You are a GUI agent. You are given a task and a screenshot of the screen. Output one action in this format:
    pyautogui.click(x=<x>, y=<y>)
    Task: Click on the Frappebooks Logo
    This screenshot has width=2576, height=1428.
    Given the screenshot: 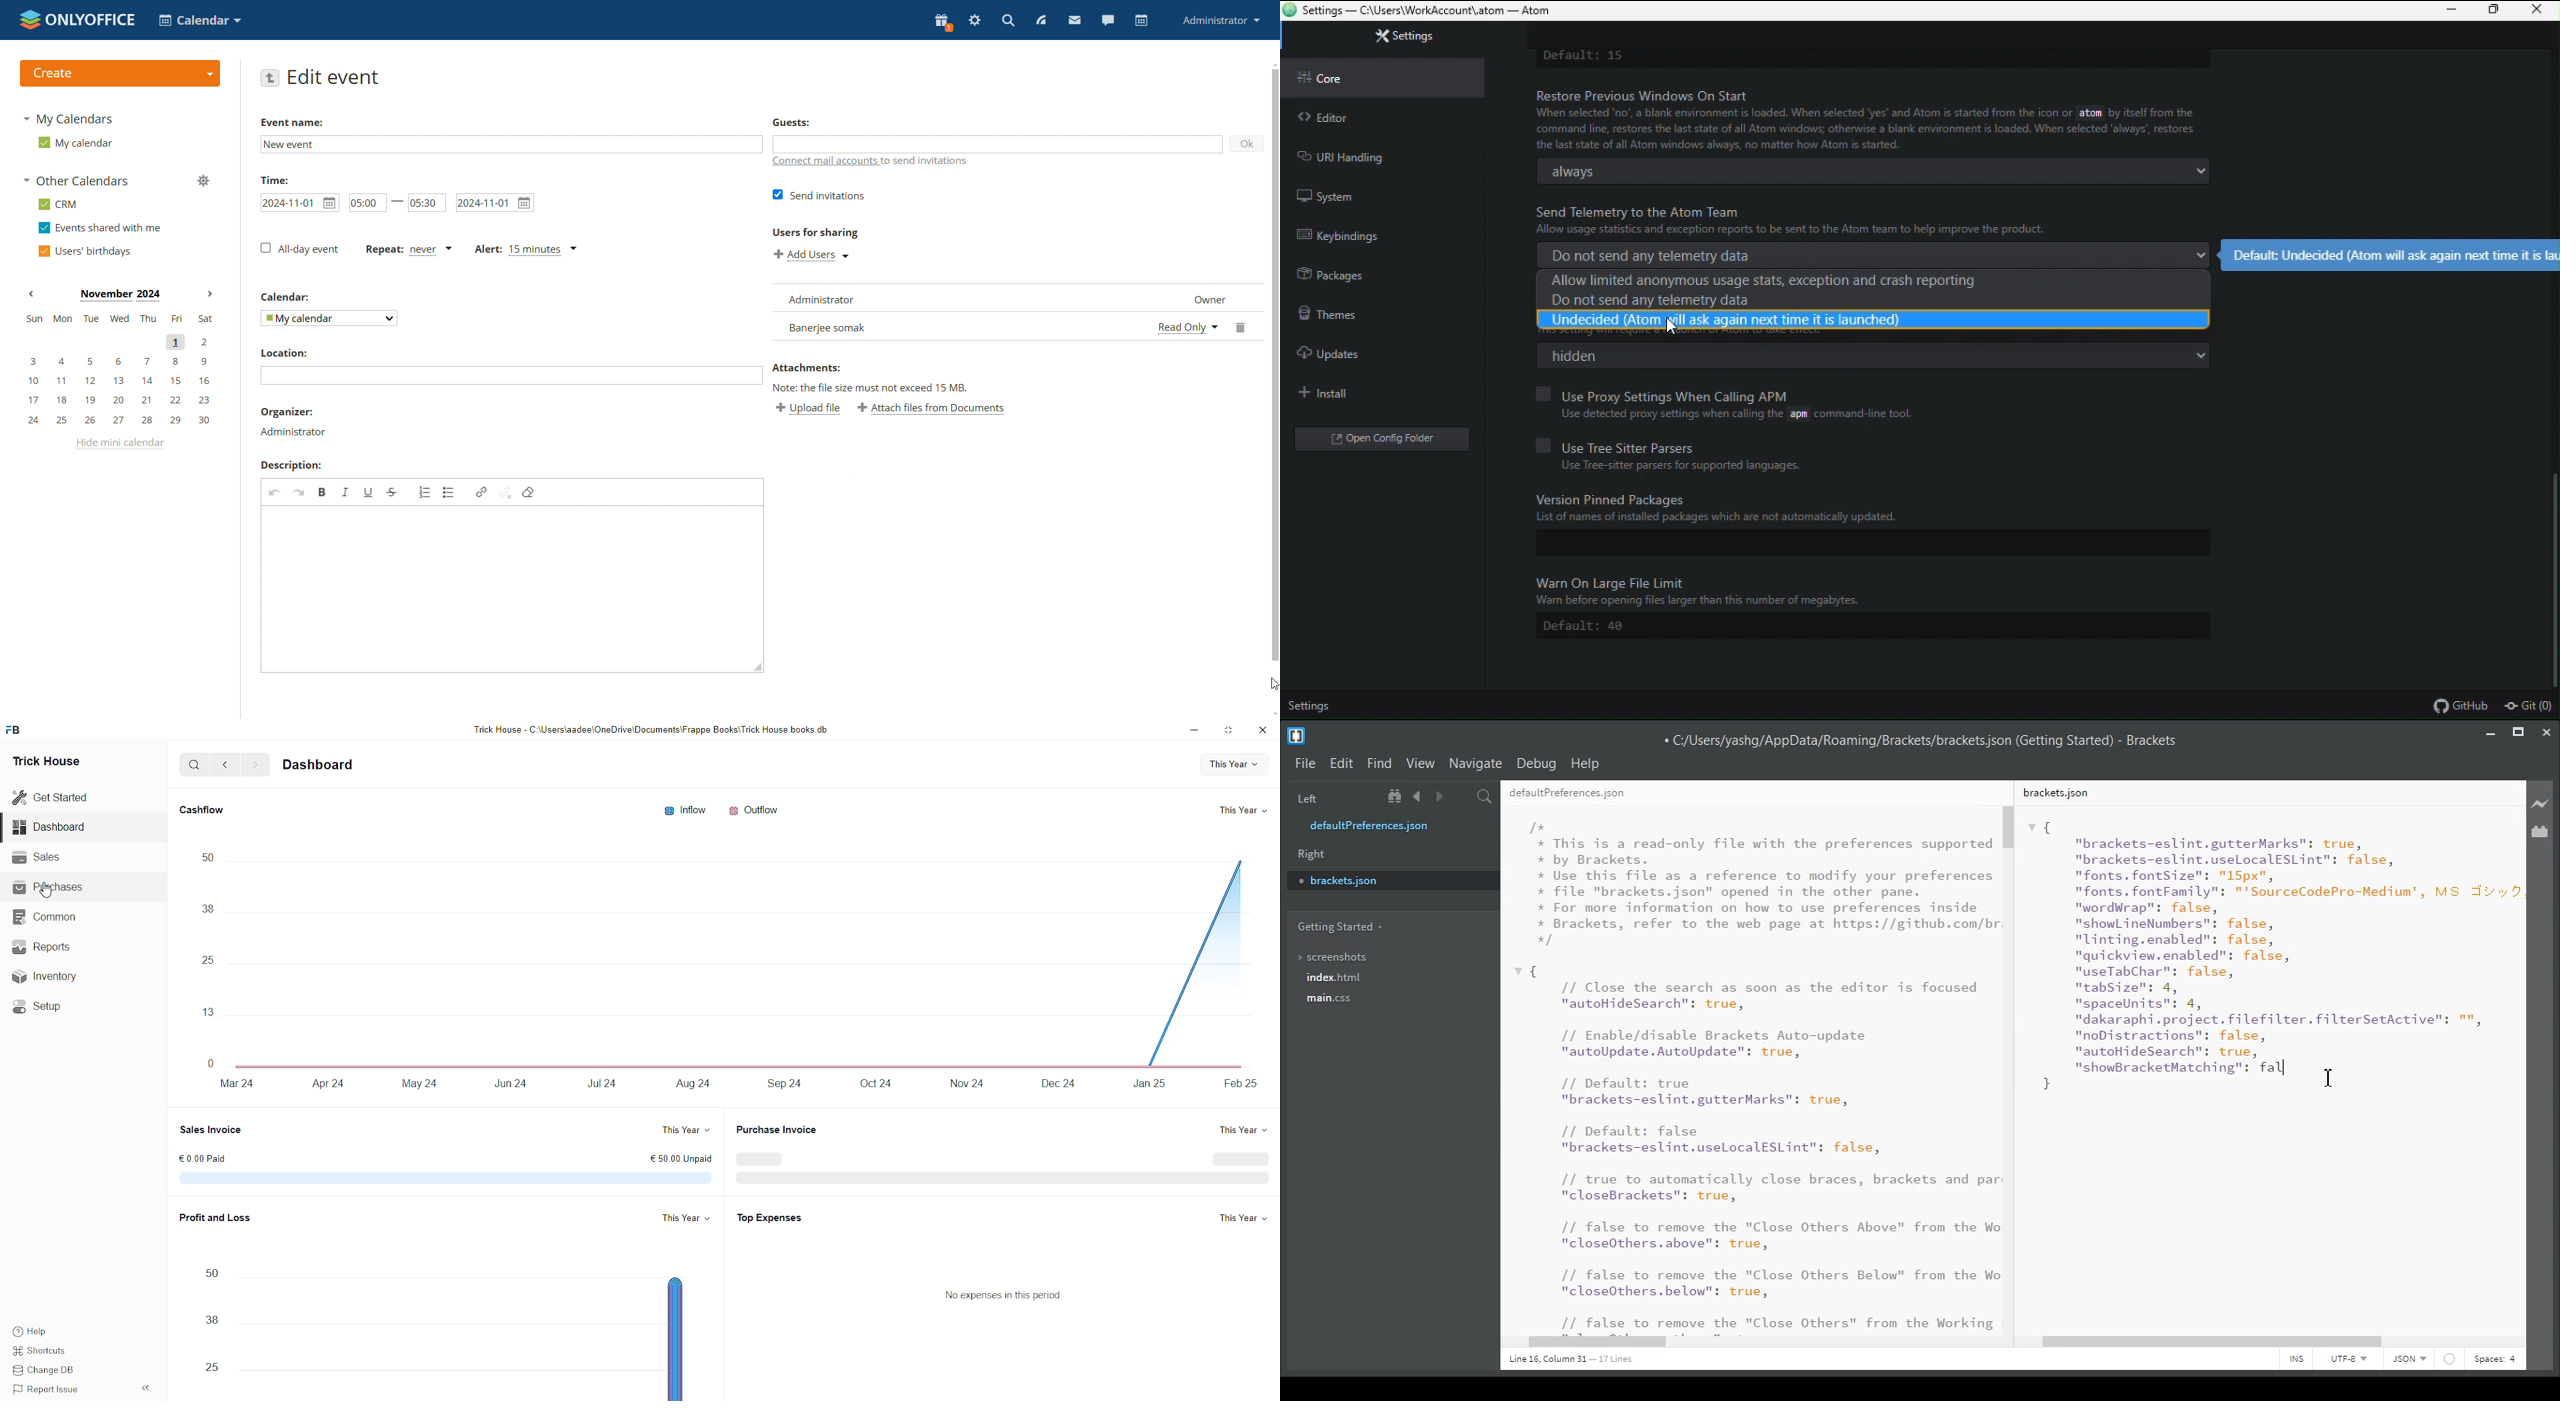 What is the action you would take?
    pyautogui.click(x=17, y=731)
    